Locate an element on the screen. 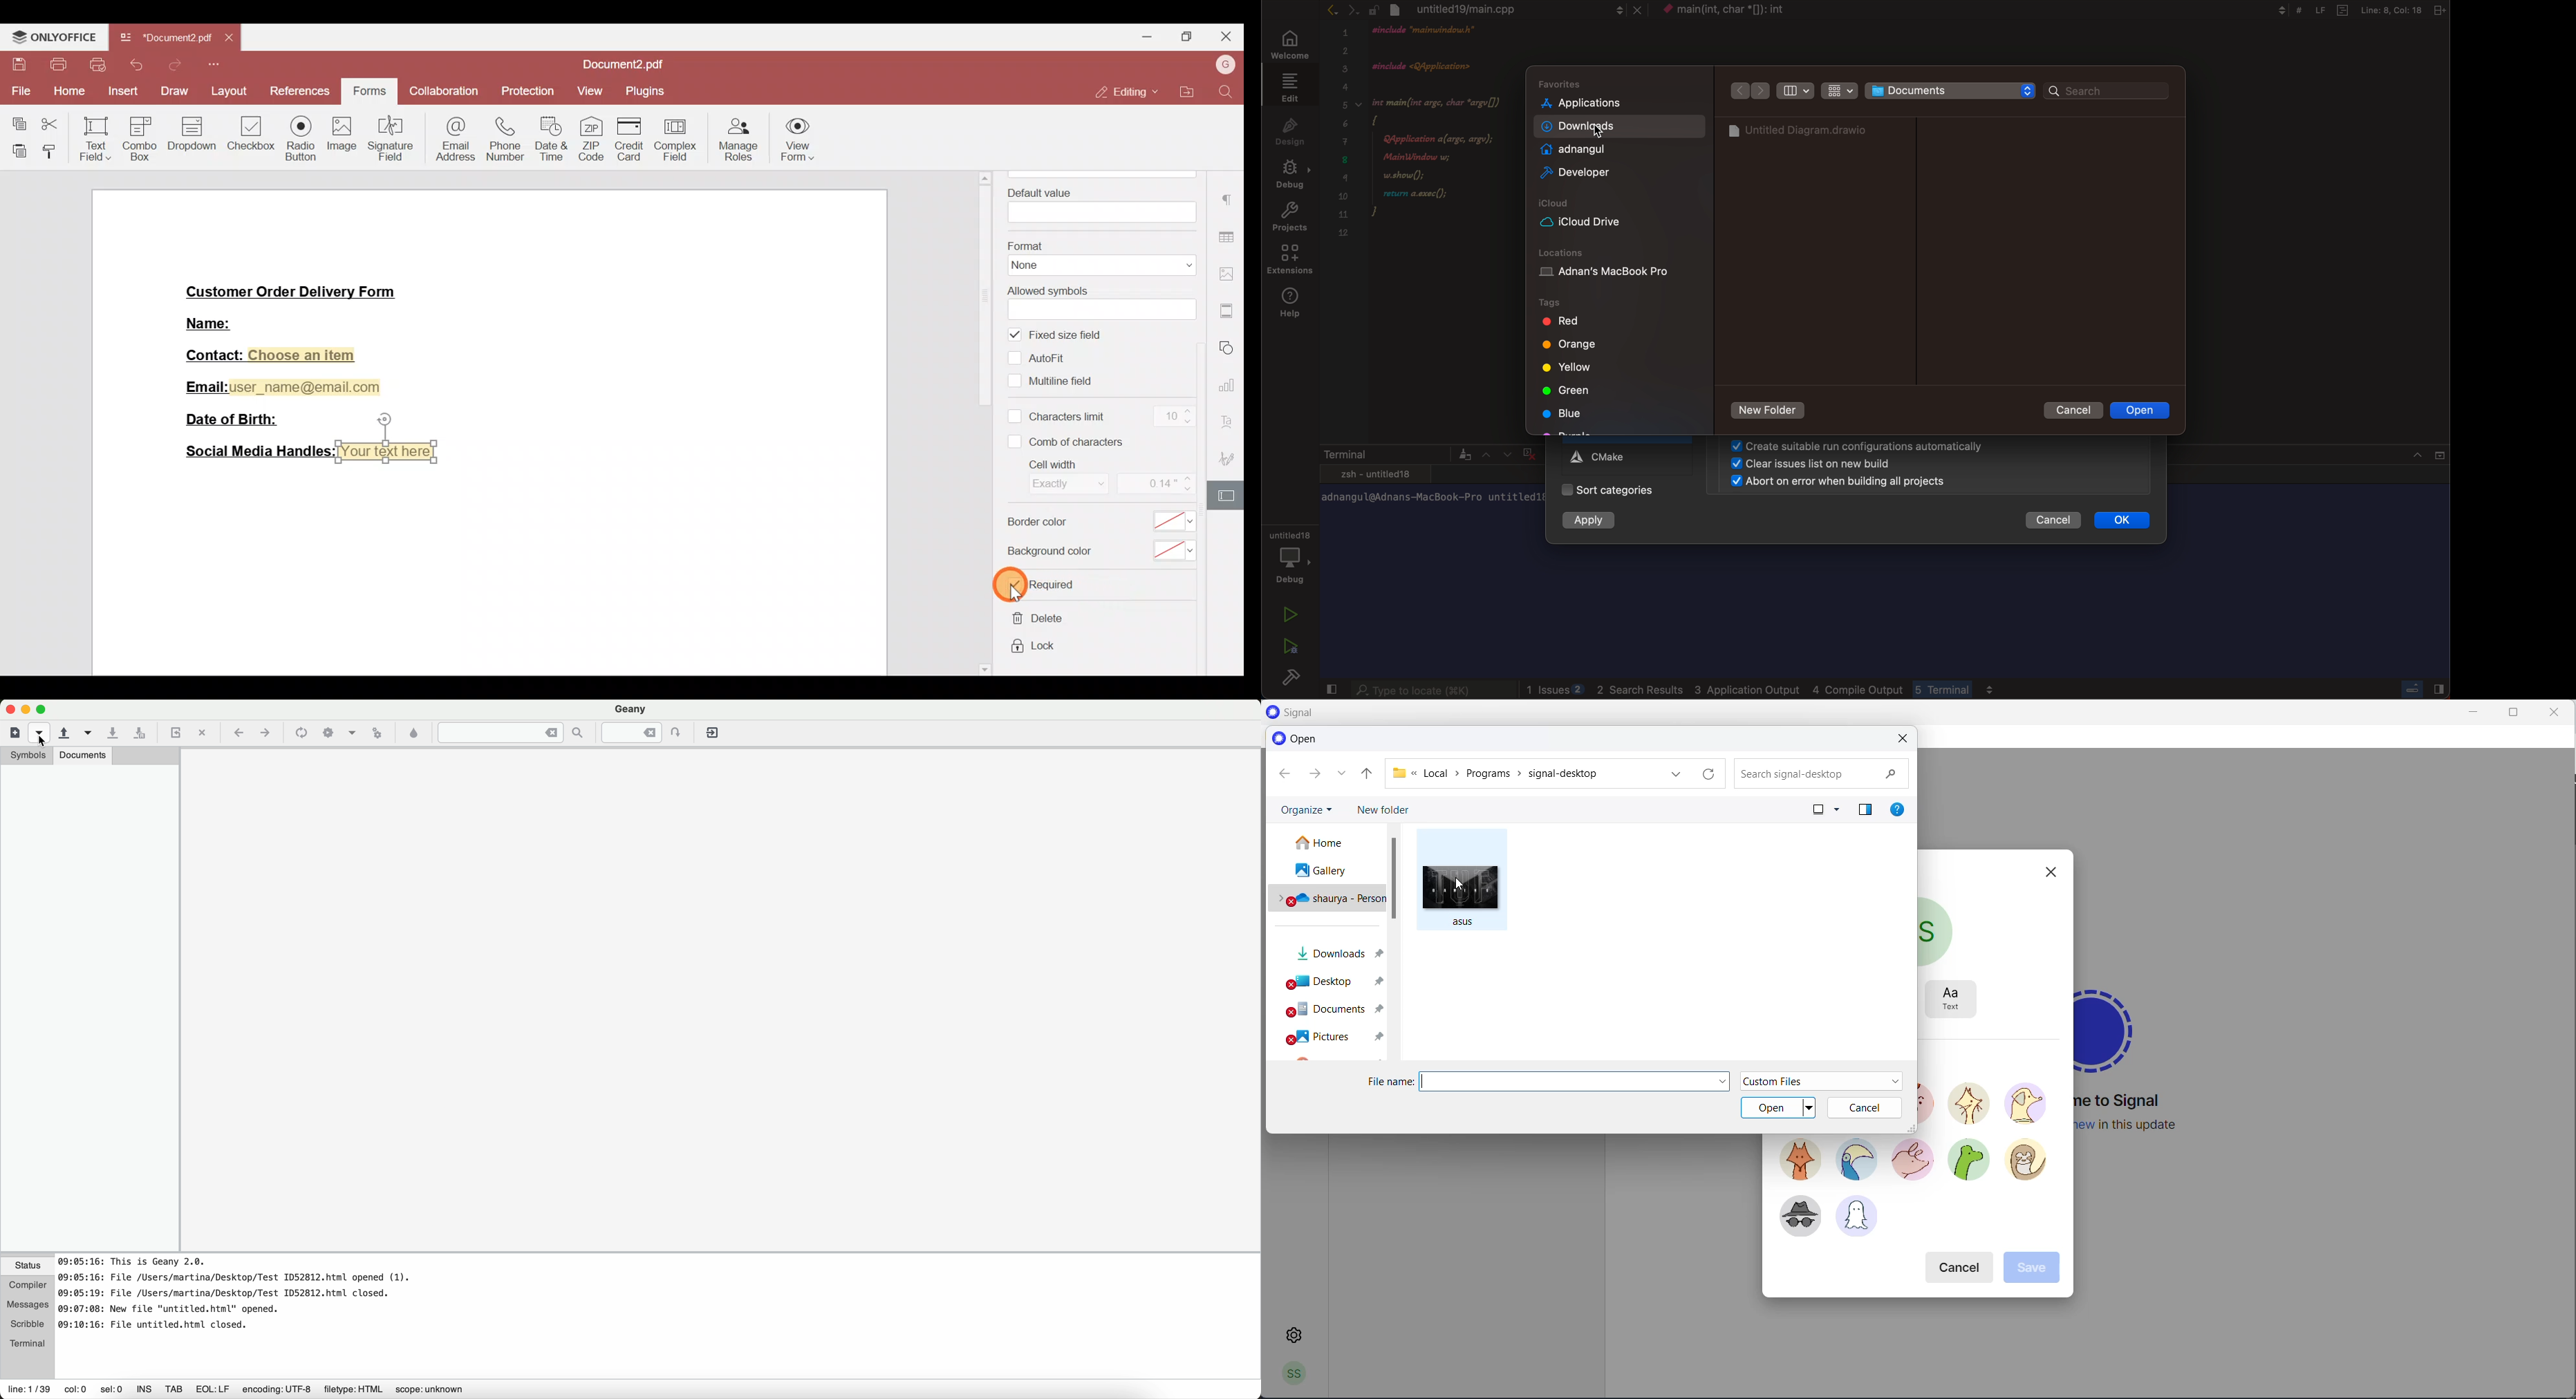 This screenshot has width=2576, height=1400. avatar is located at coordinates (1793, 1158).